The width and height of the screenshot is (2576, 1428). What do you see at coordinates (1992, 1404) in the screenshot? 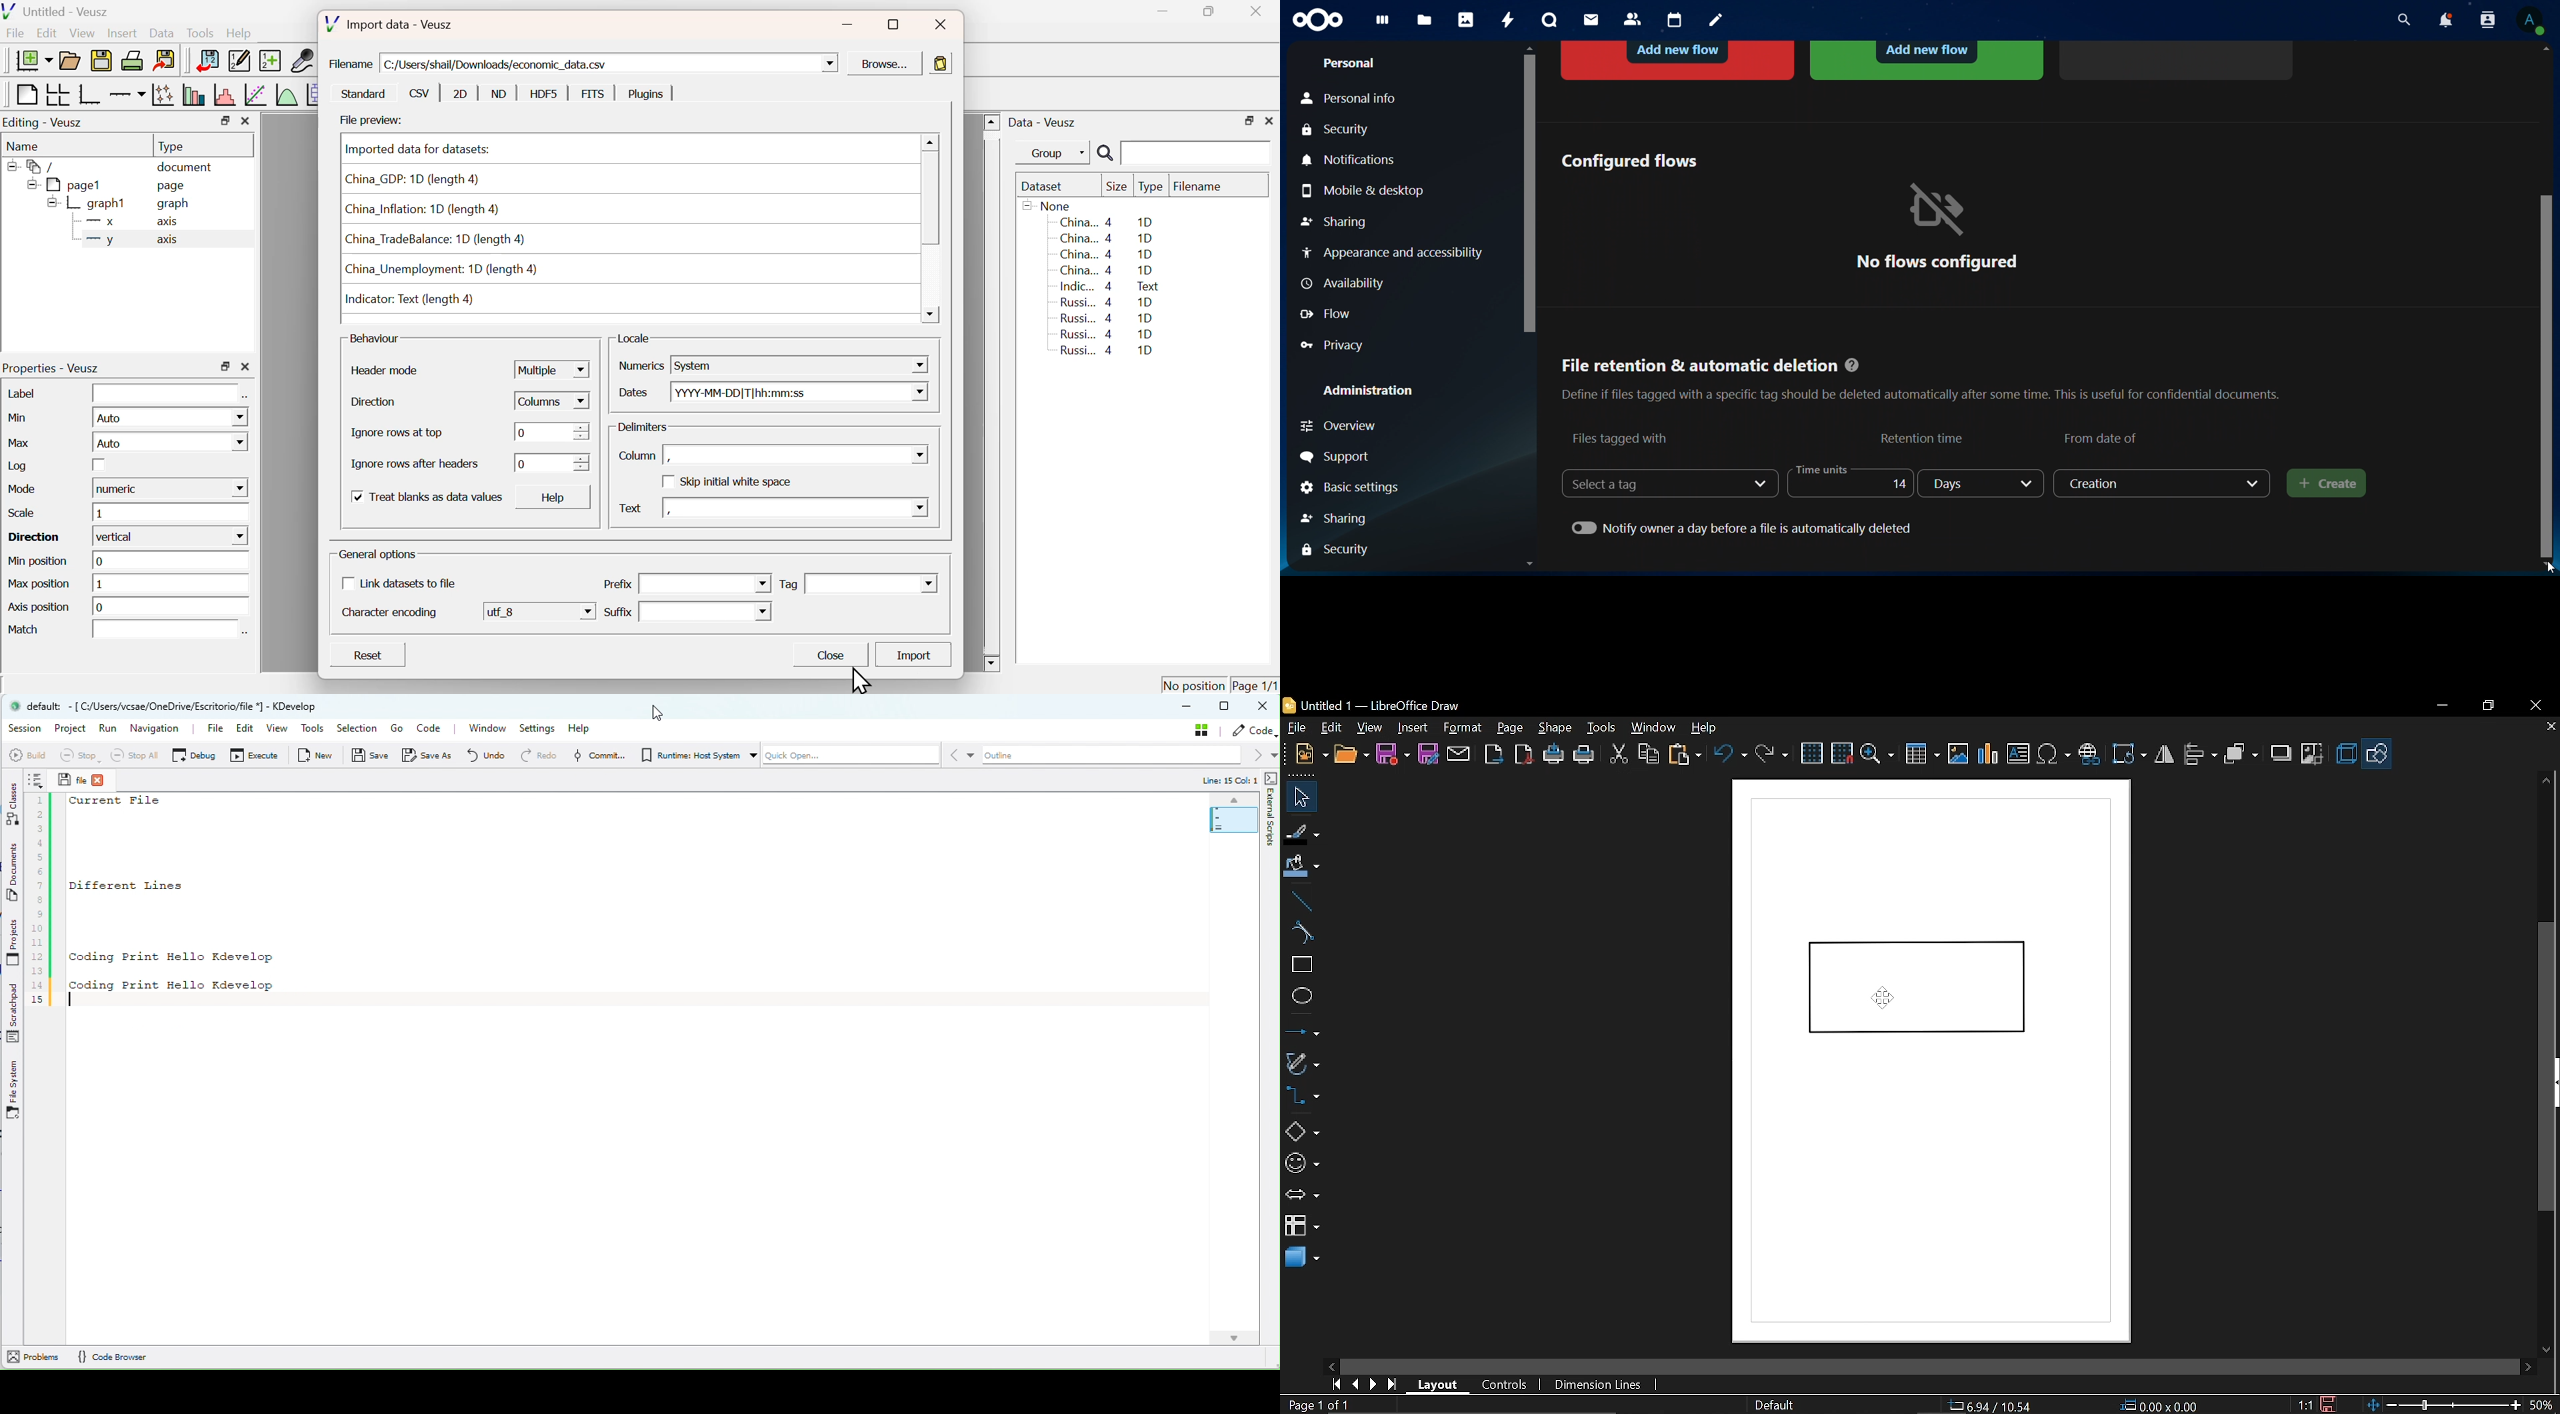
I see `Co-ordinate` at bounding box center [1992, 1404].